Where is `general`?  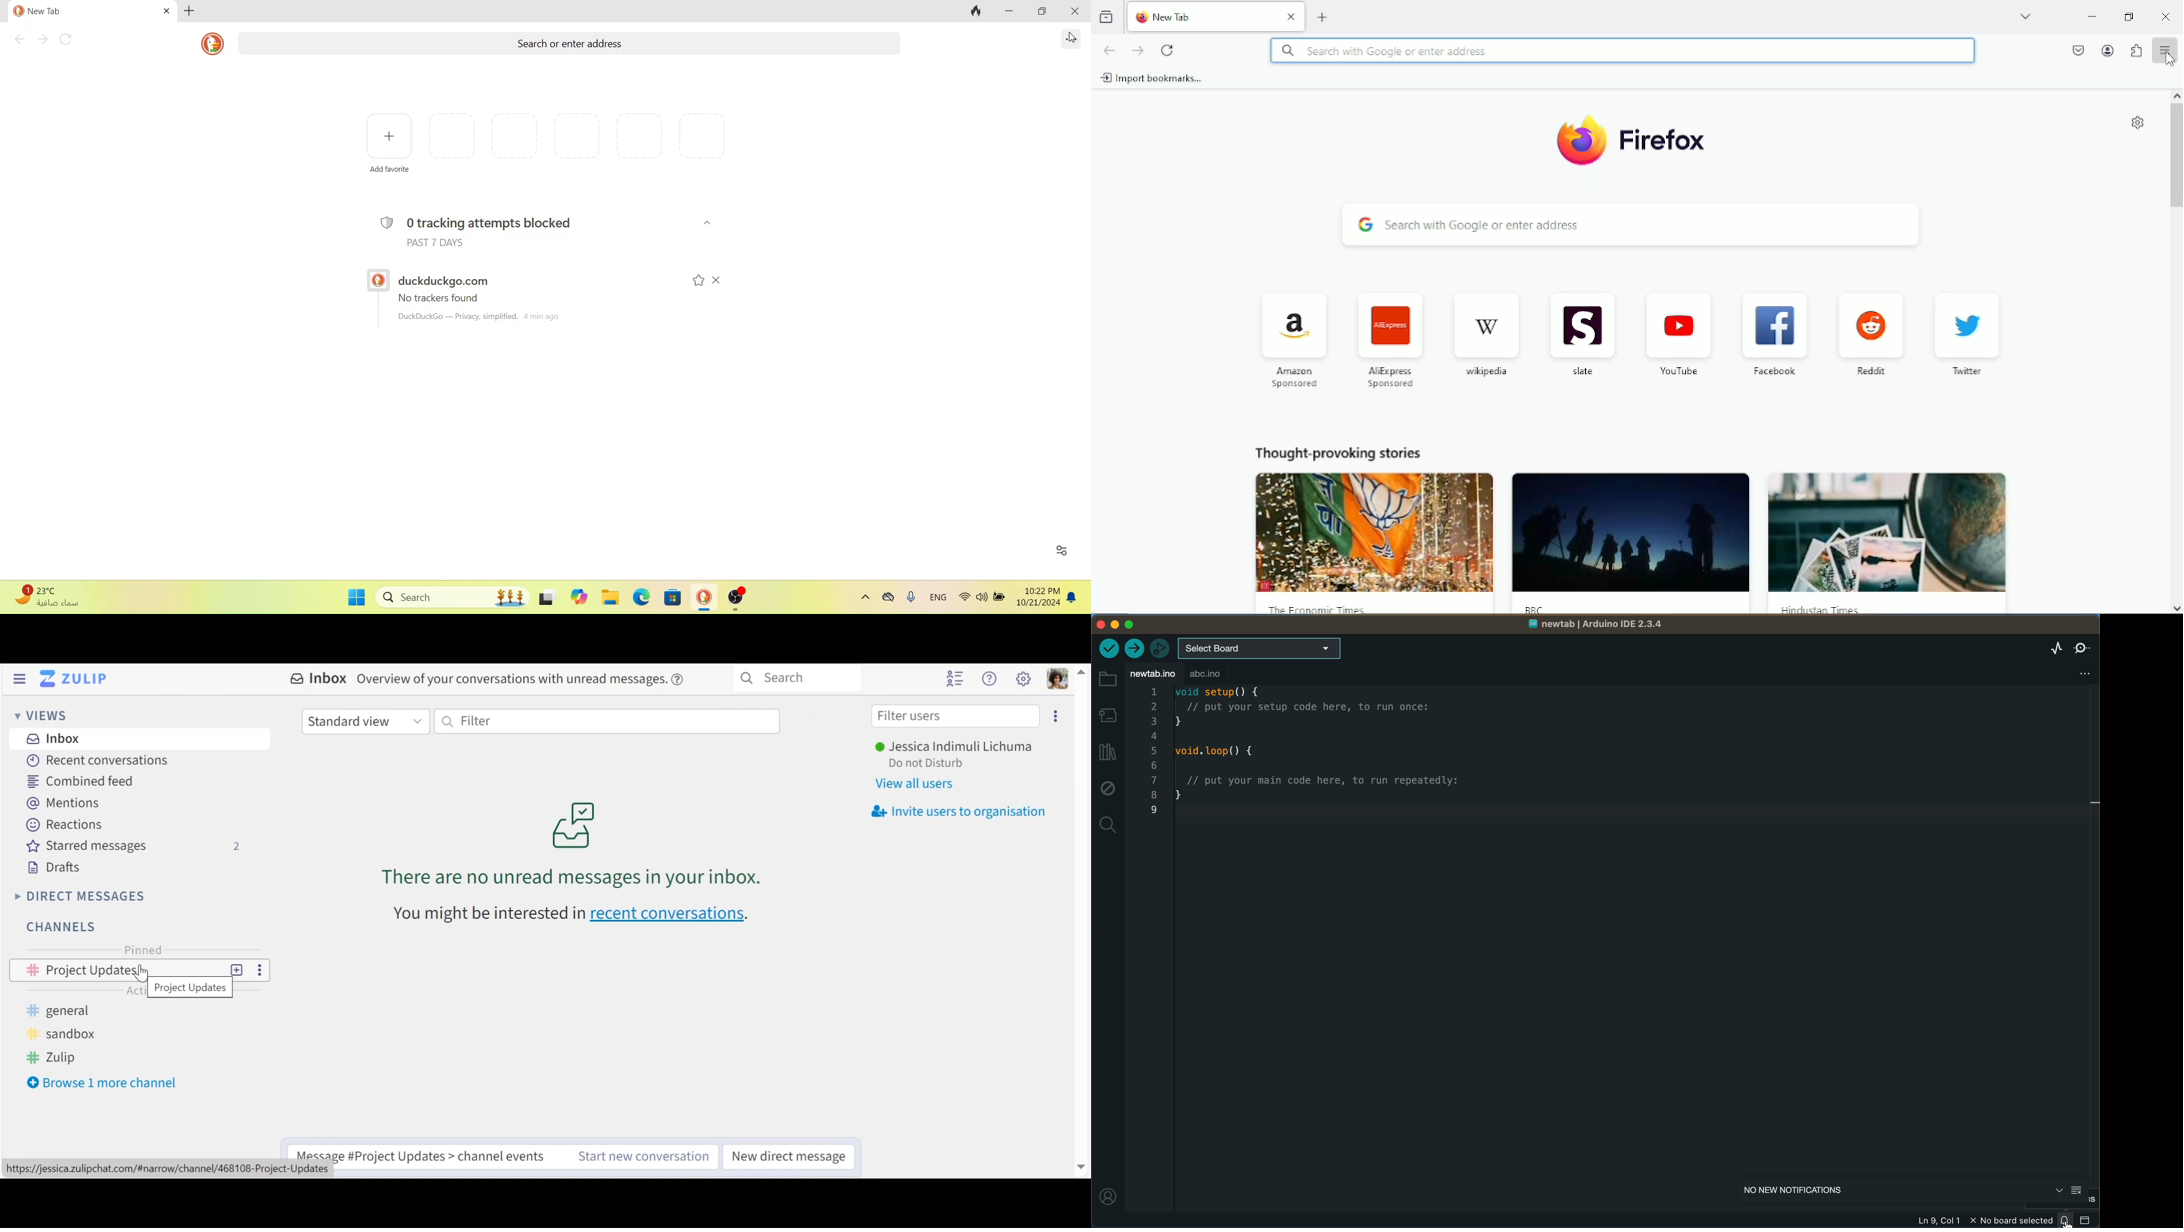 general is located at coordinates (59, 1011).